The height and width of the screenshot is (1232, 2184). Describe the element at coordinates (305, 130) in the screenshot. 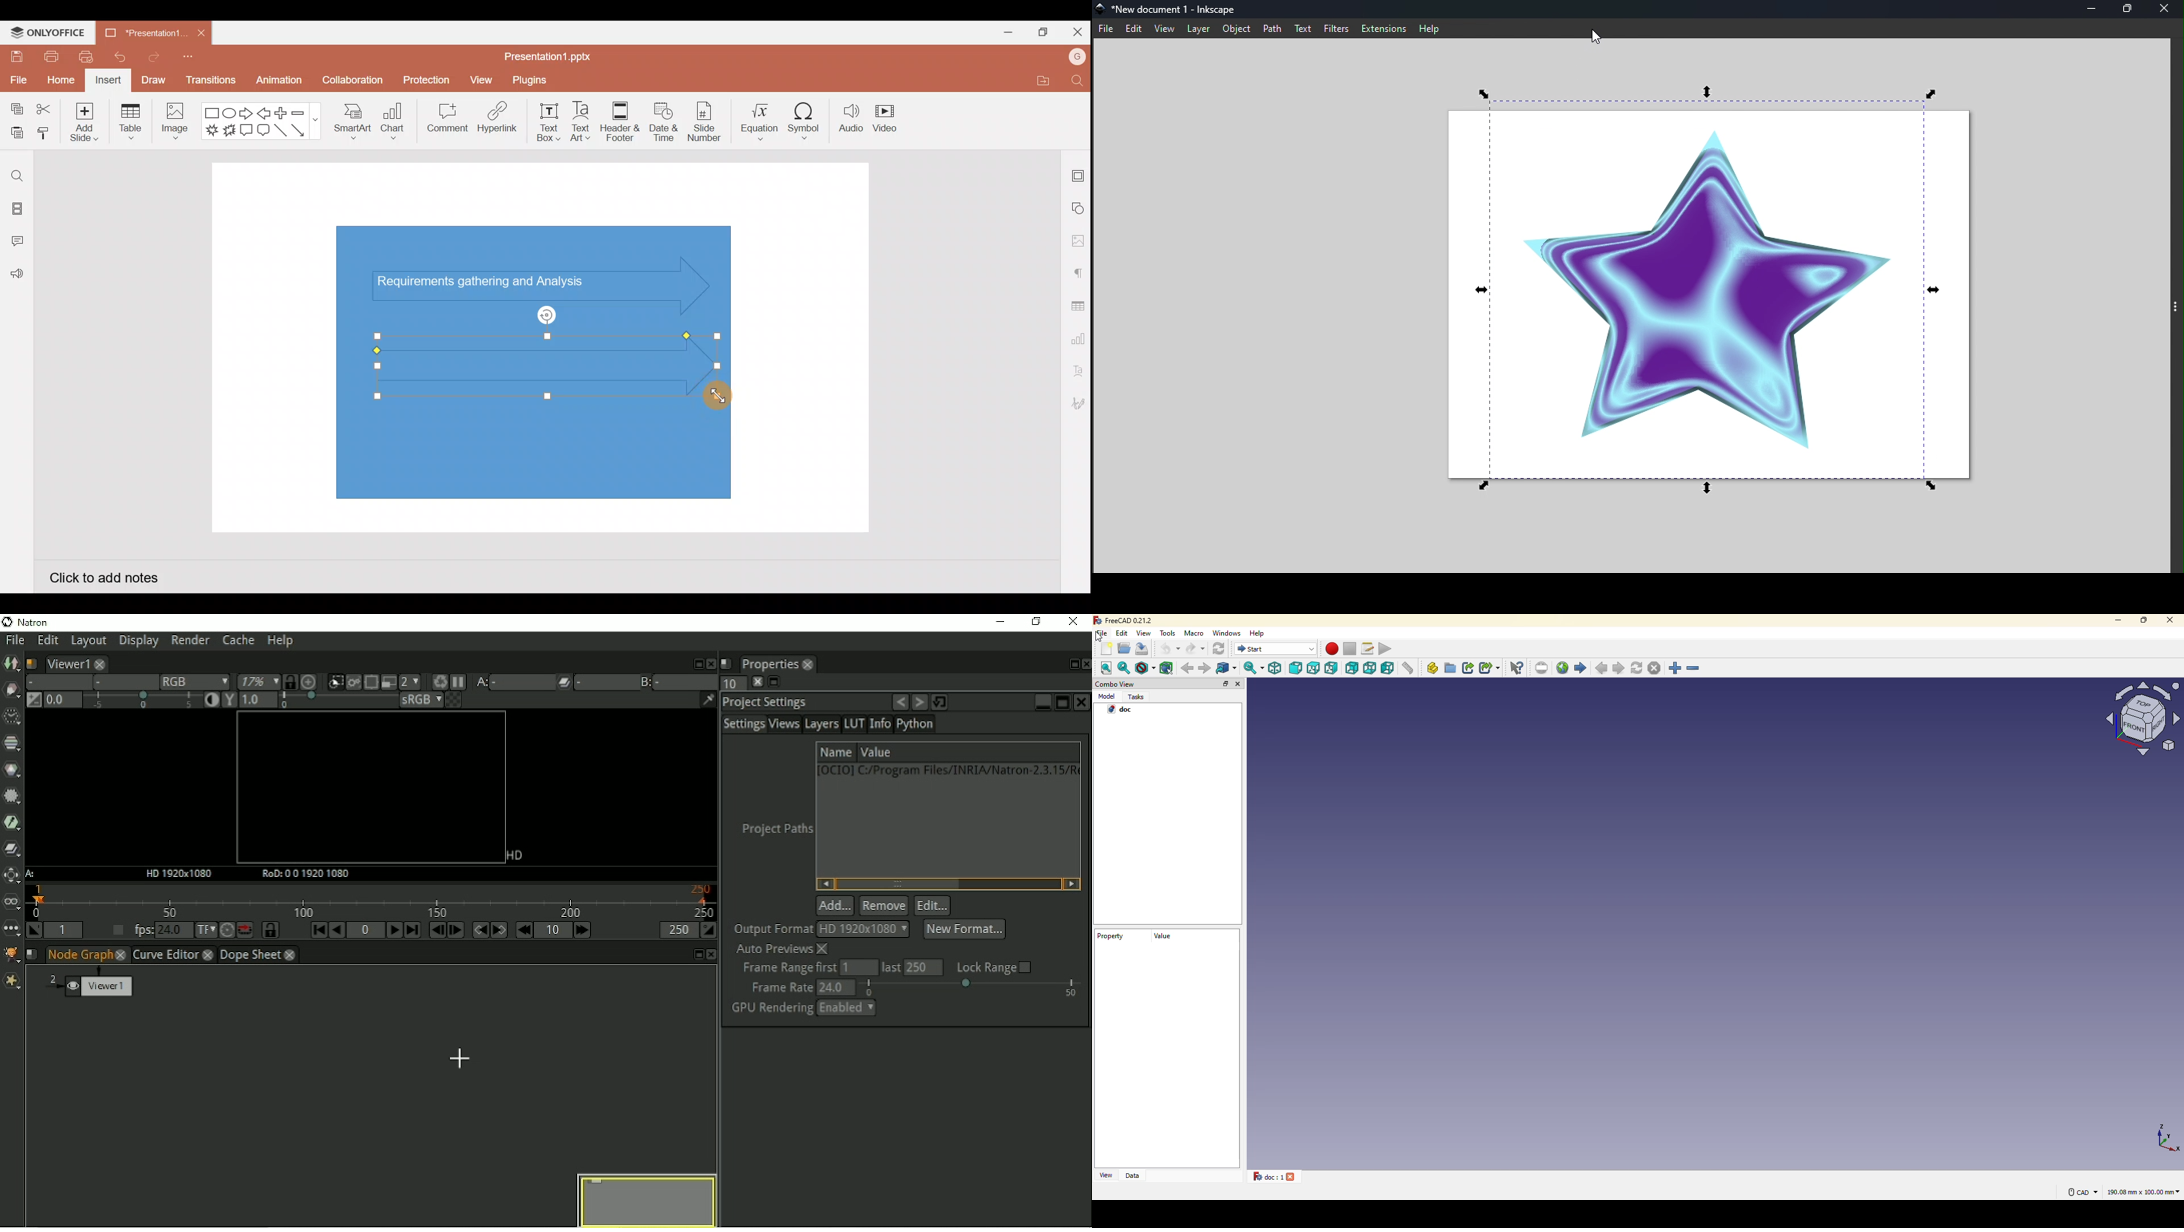

I see `Arrow` at that location.